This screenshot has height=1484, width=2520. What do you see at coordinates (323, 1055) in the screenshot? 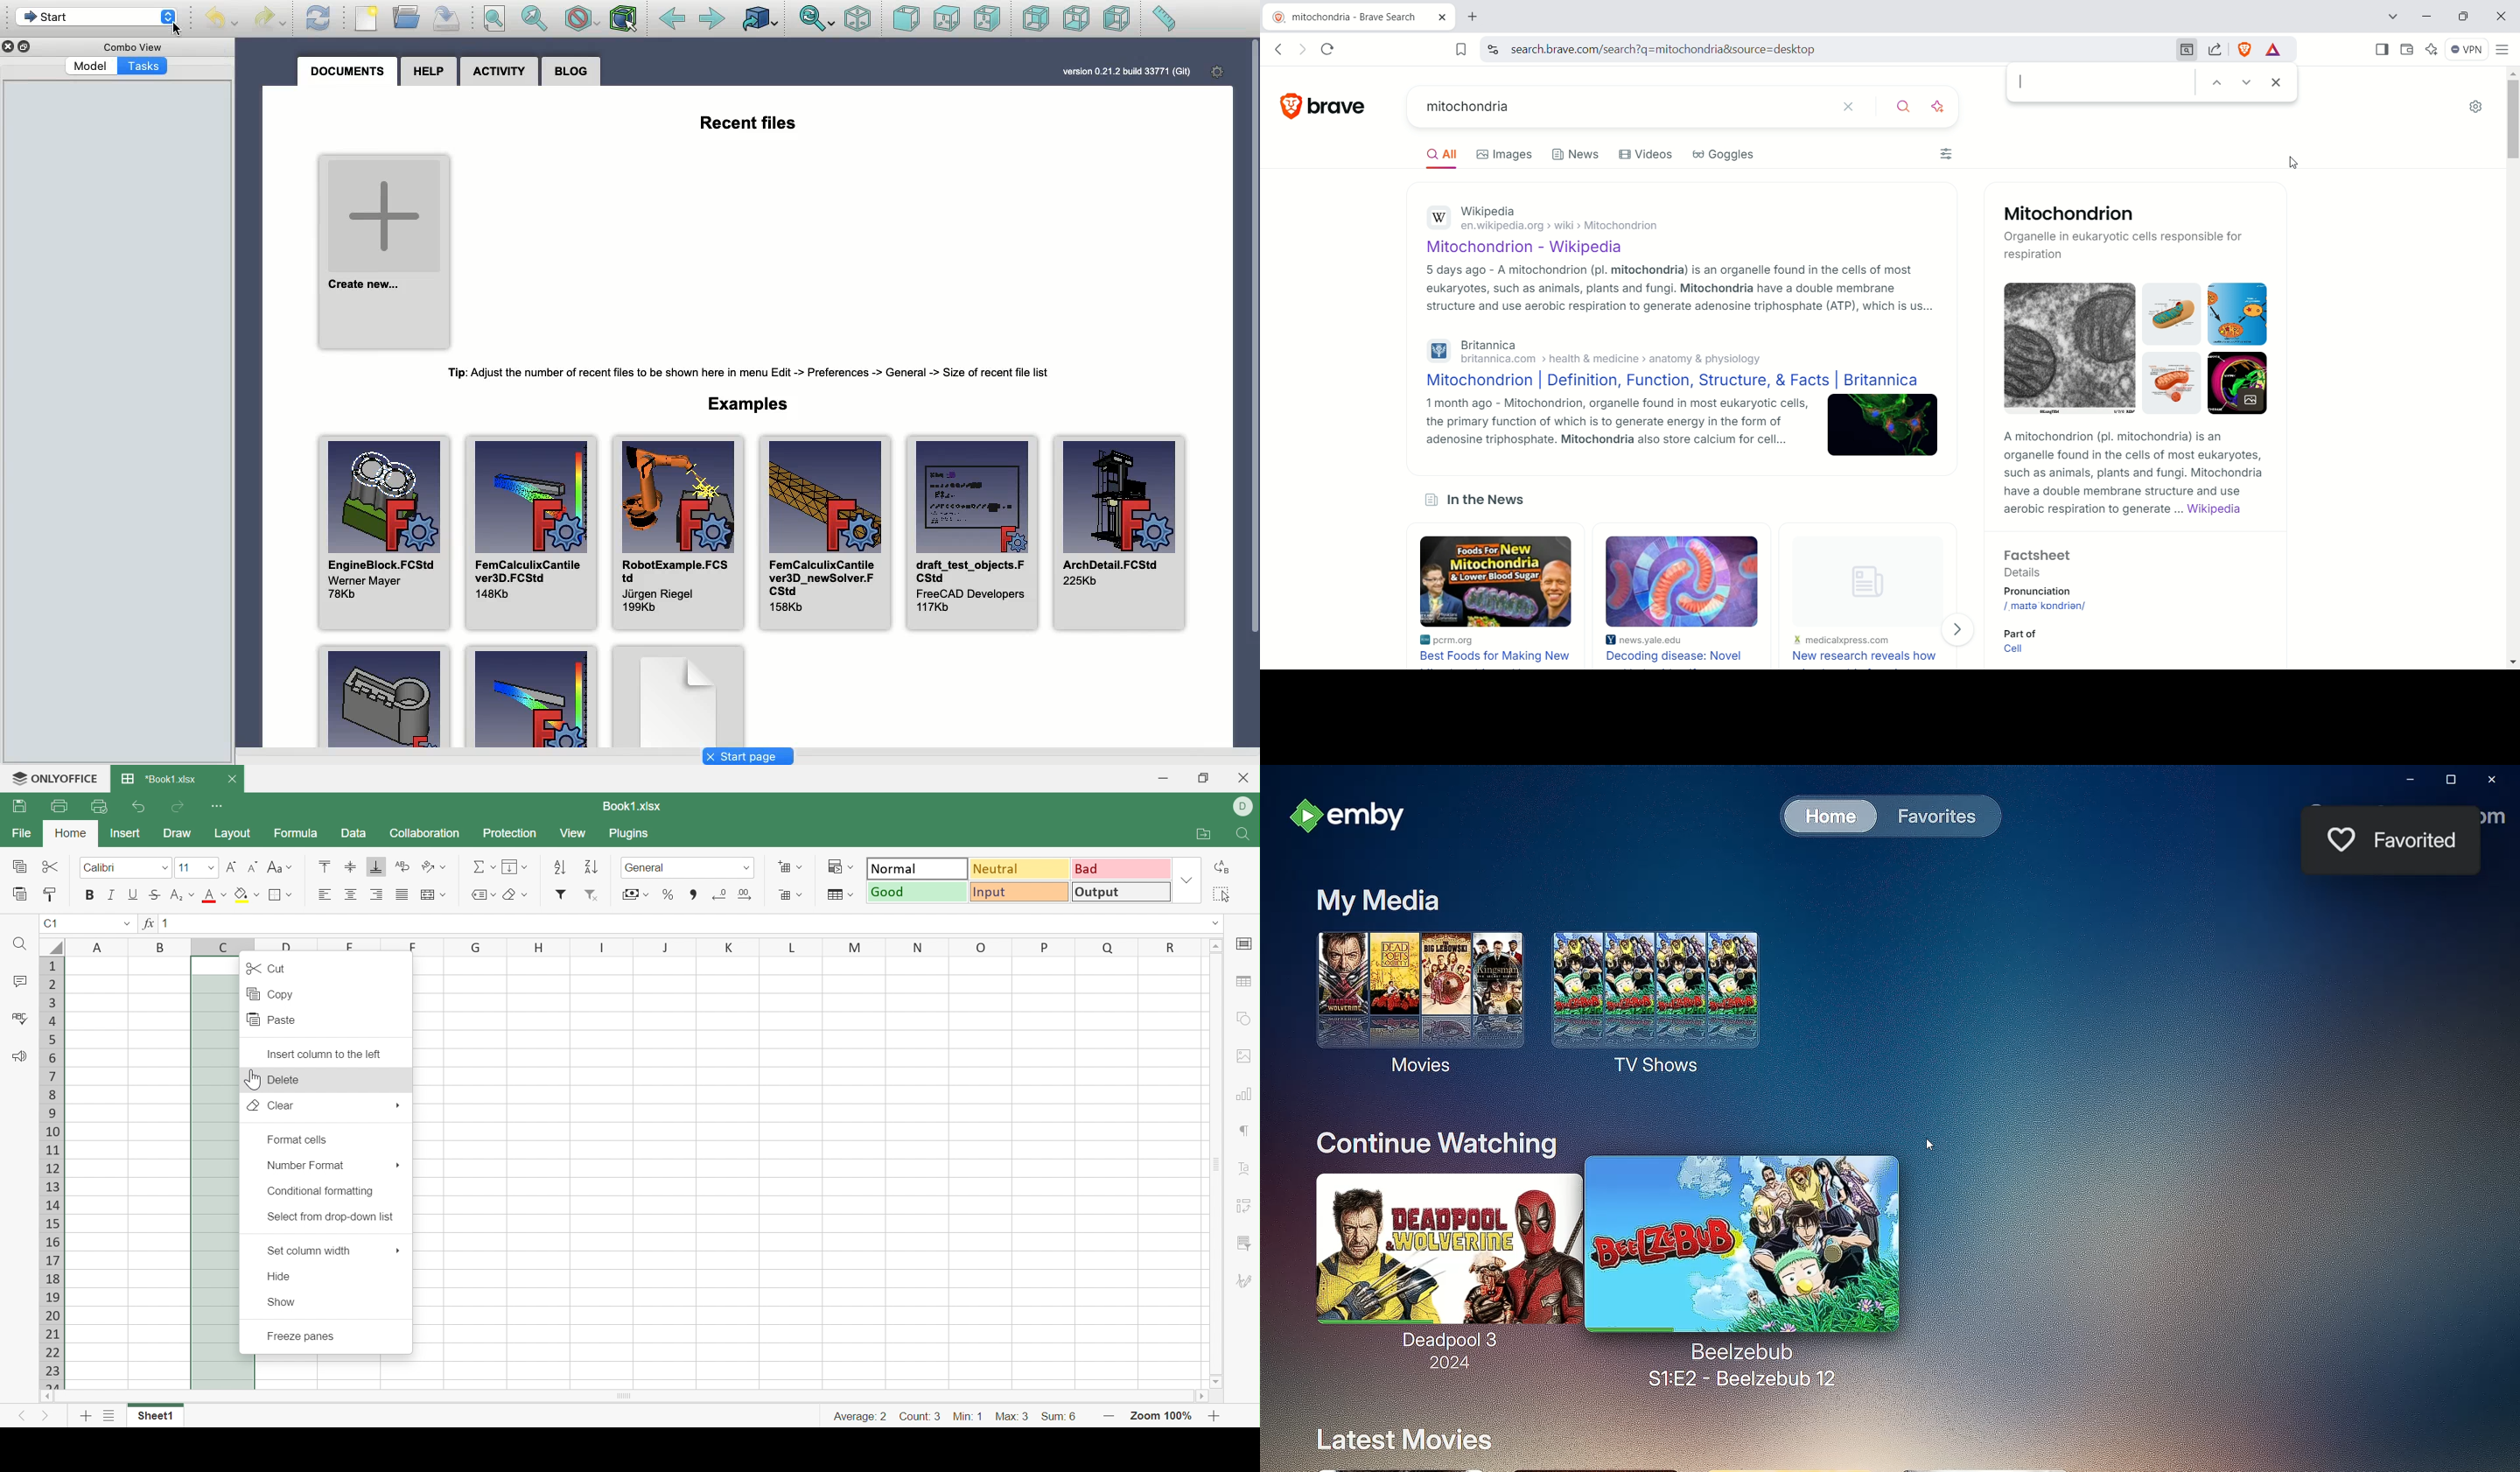
I see `Insert column to the left` at bounding box center [323, 1055].